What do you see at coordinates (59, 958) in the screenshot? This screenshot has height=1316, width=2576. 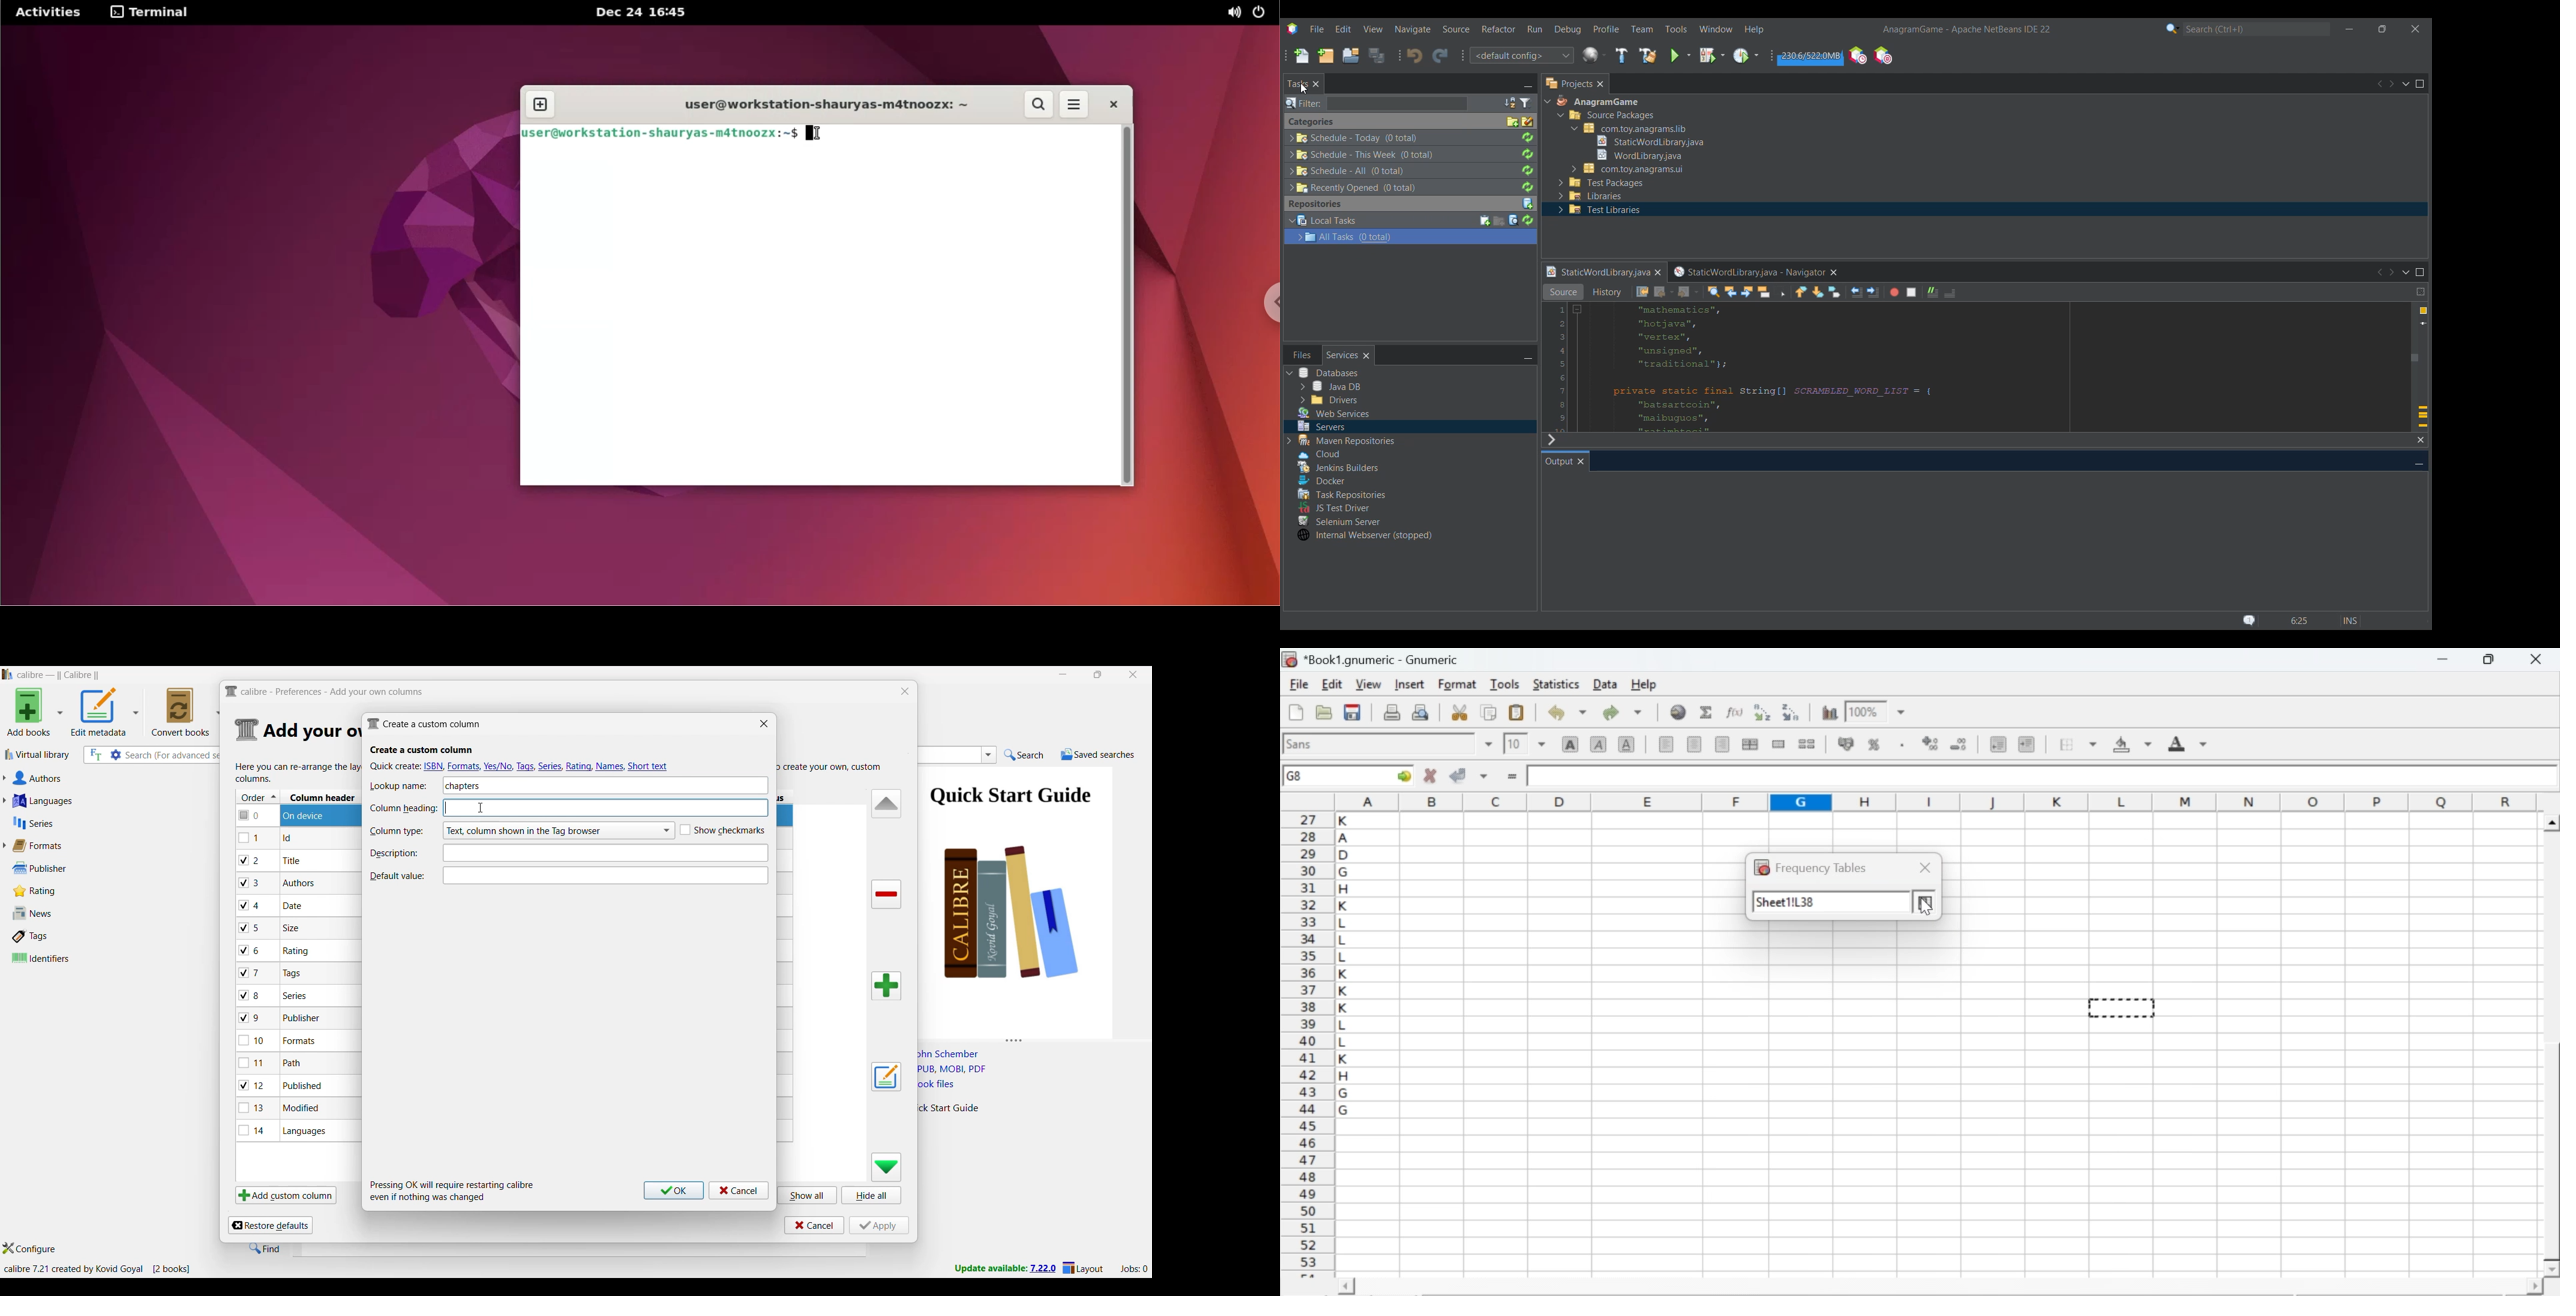 I see `Identifiers` at bounding box center [59, 958].